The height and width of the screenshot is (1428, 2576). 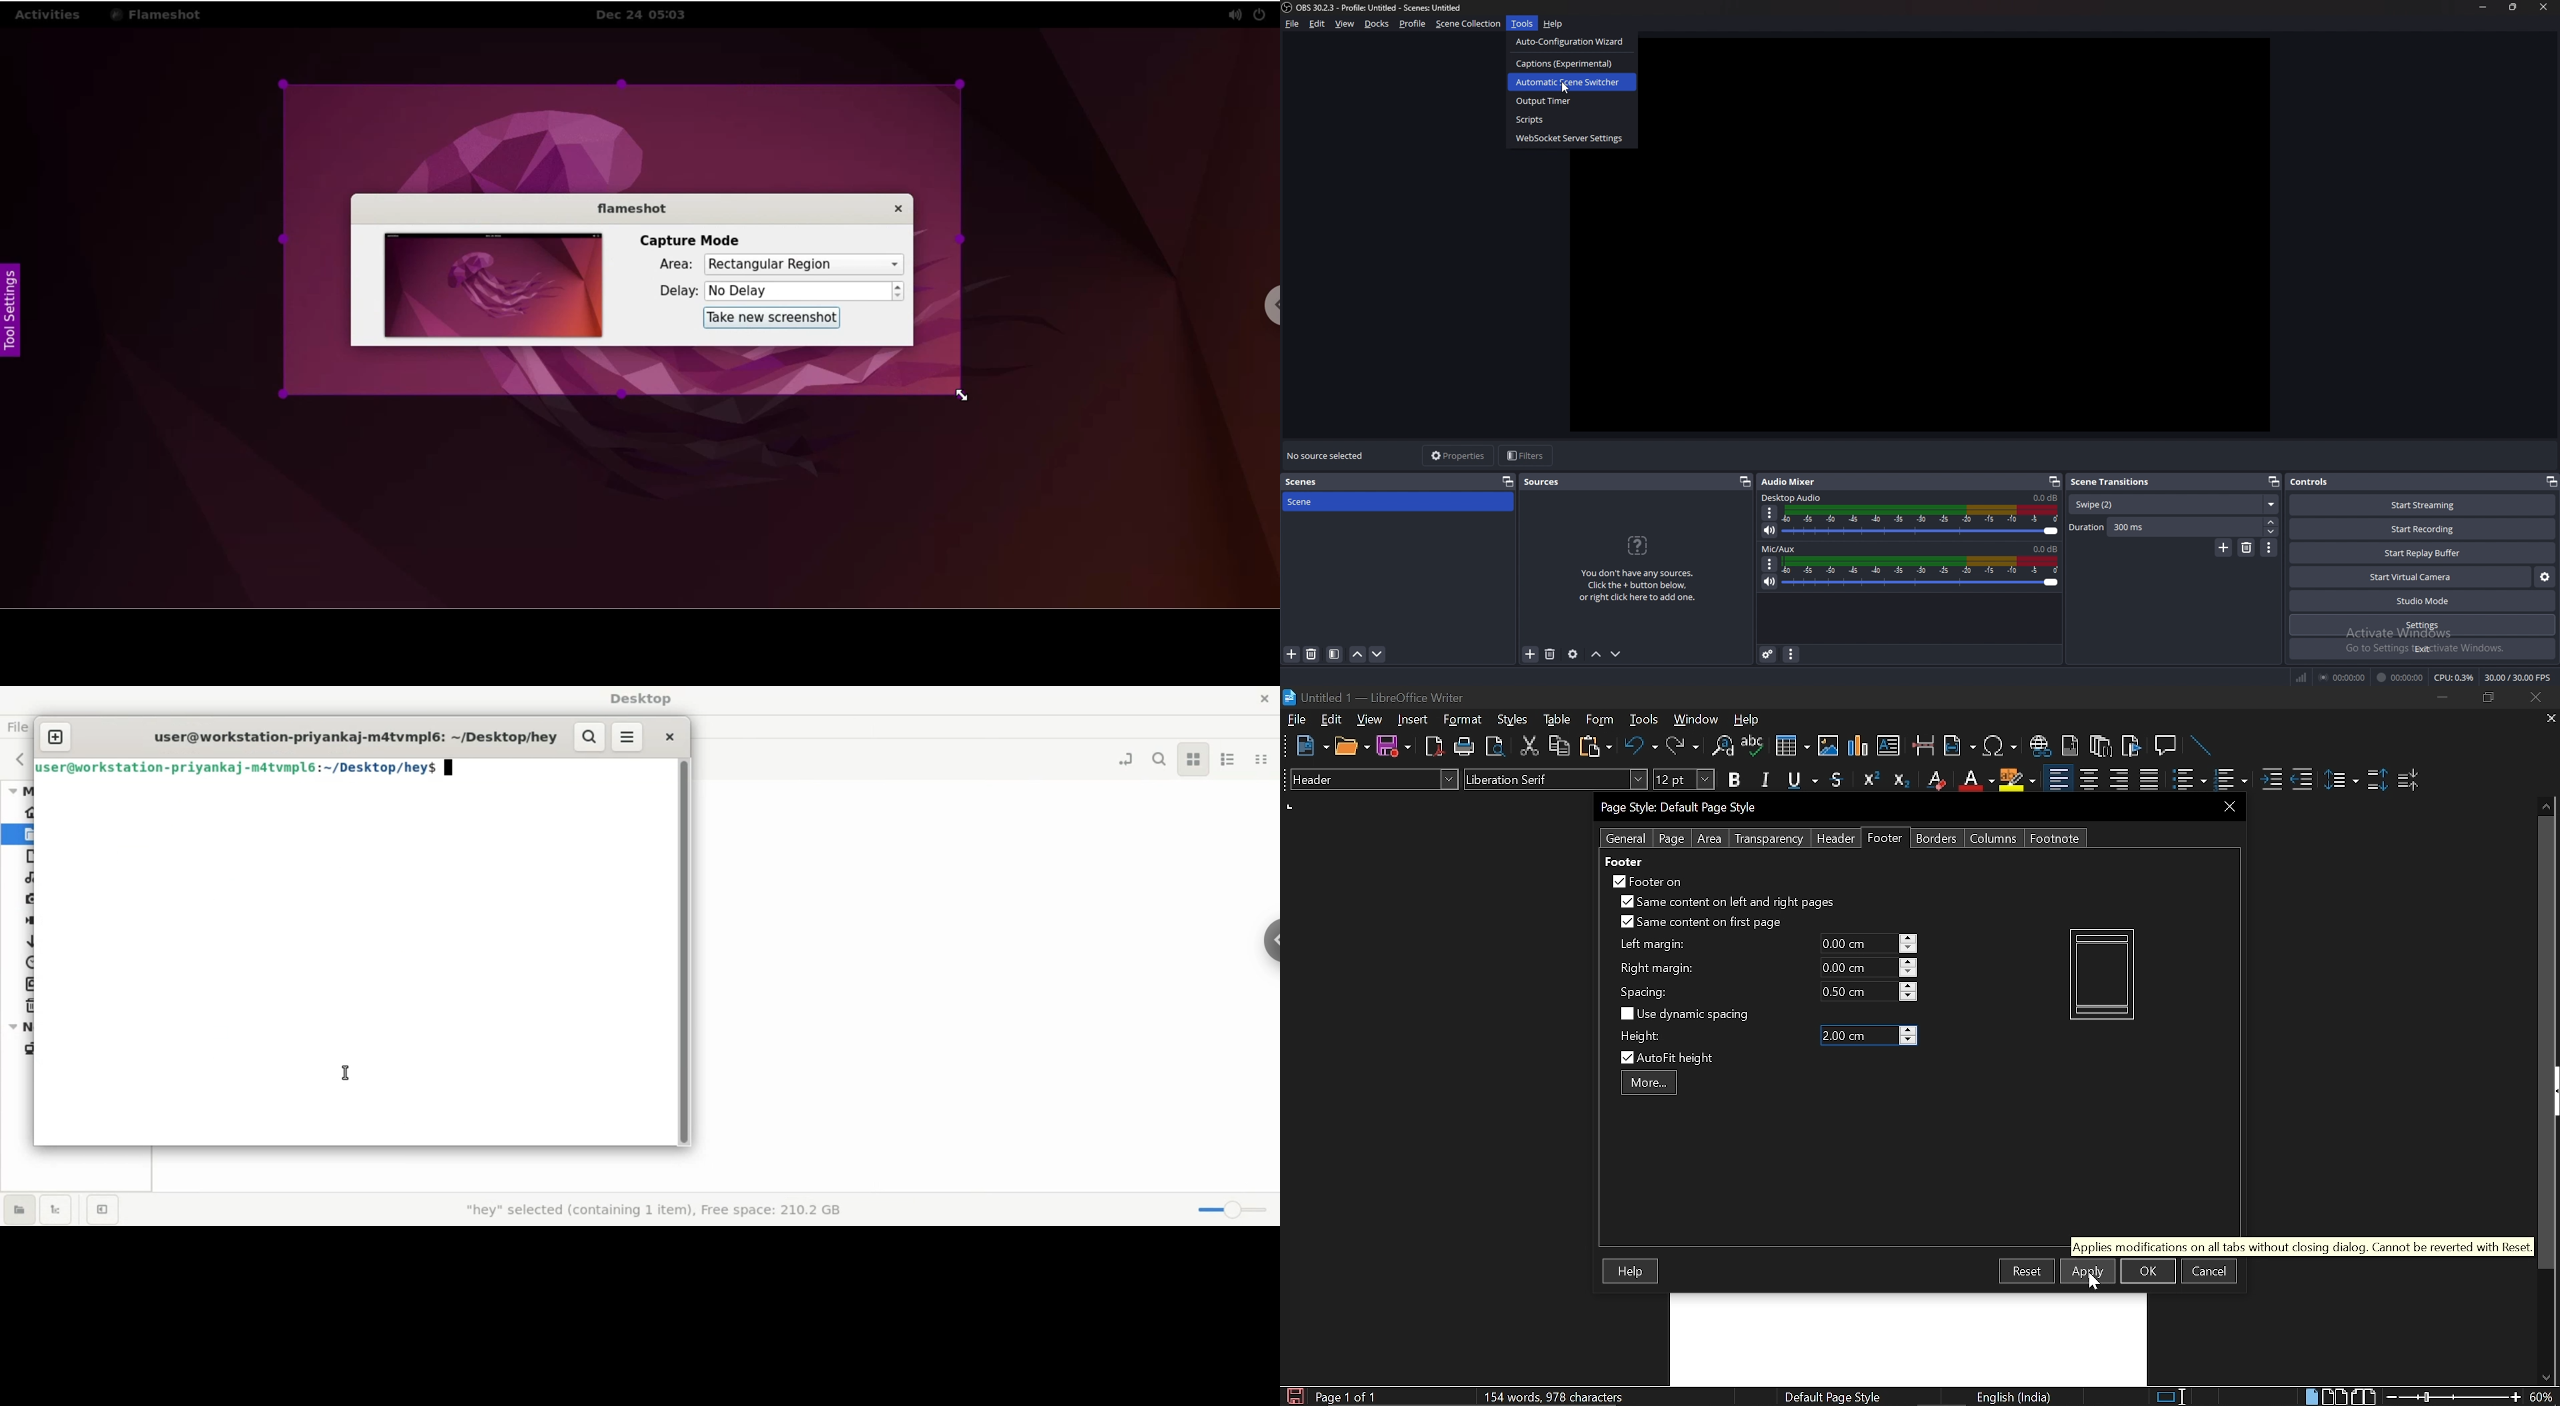 I want to click on decrease paragraph spacing Decrease paragraph spacing, so click(x=2410, y=779).